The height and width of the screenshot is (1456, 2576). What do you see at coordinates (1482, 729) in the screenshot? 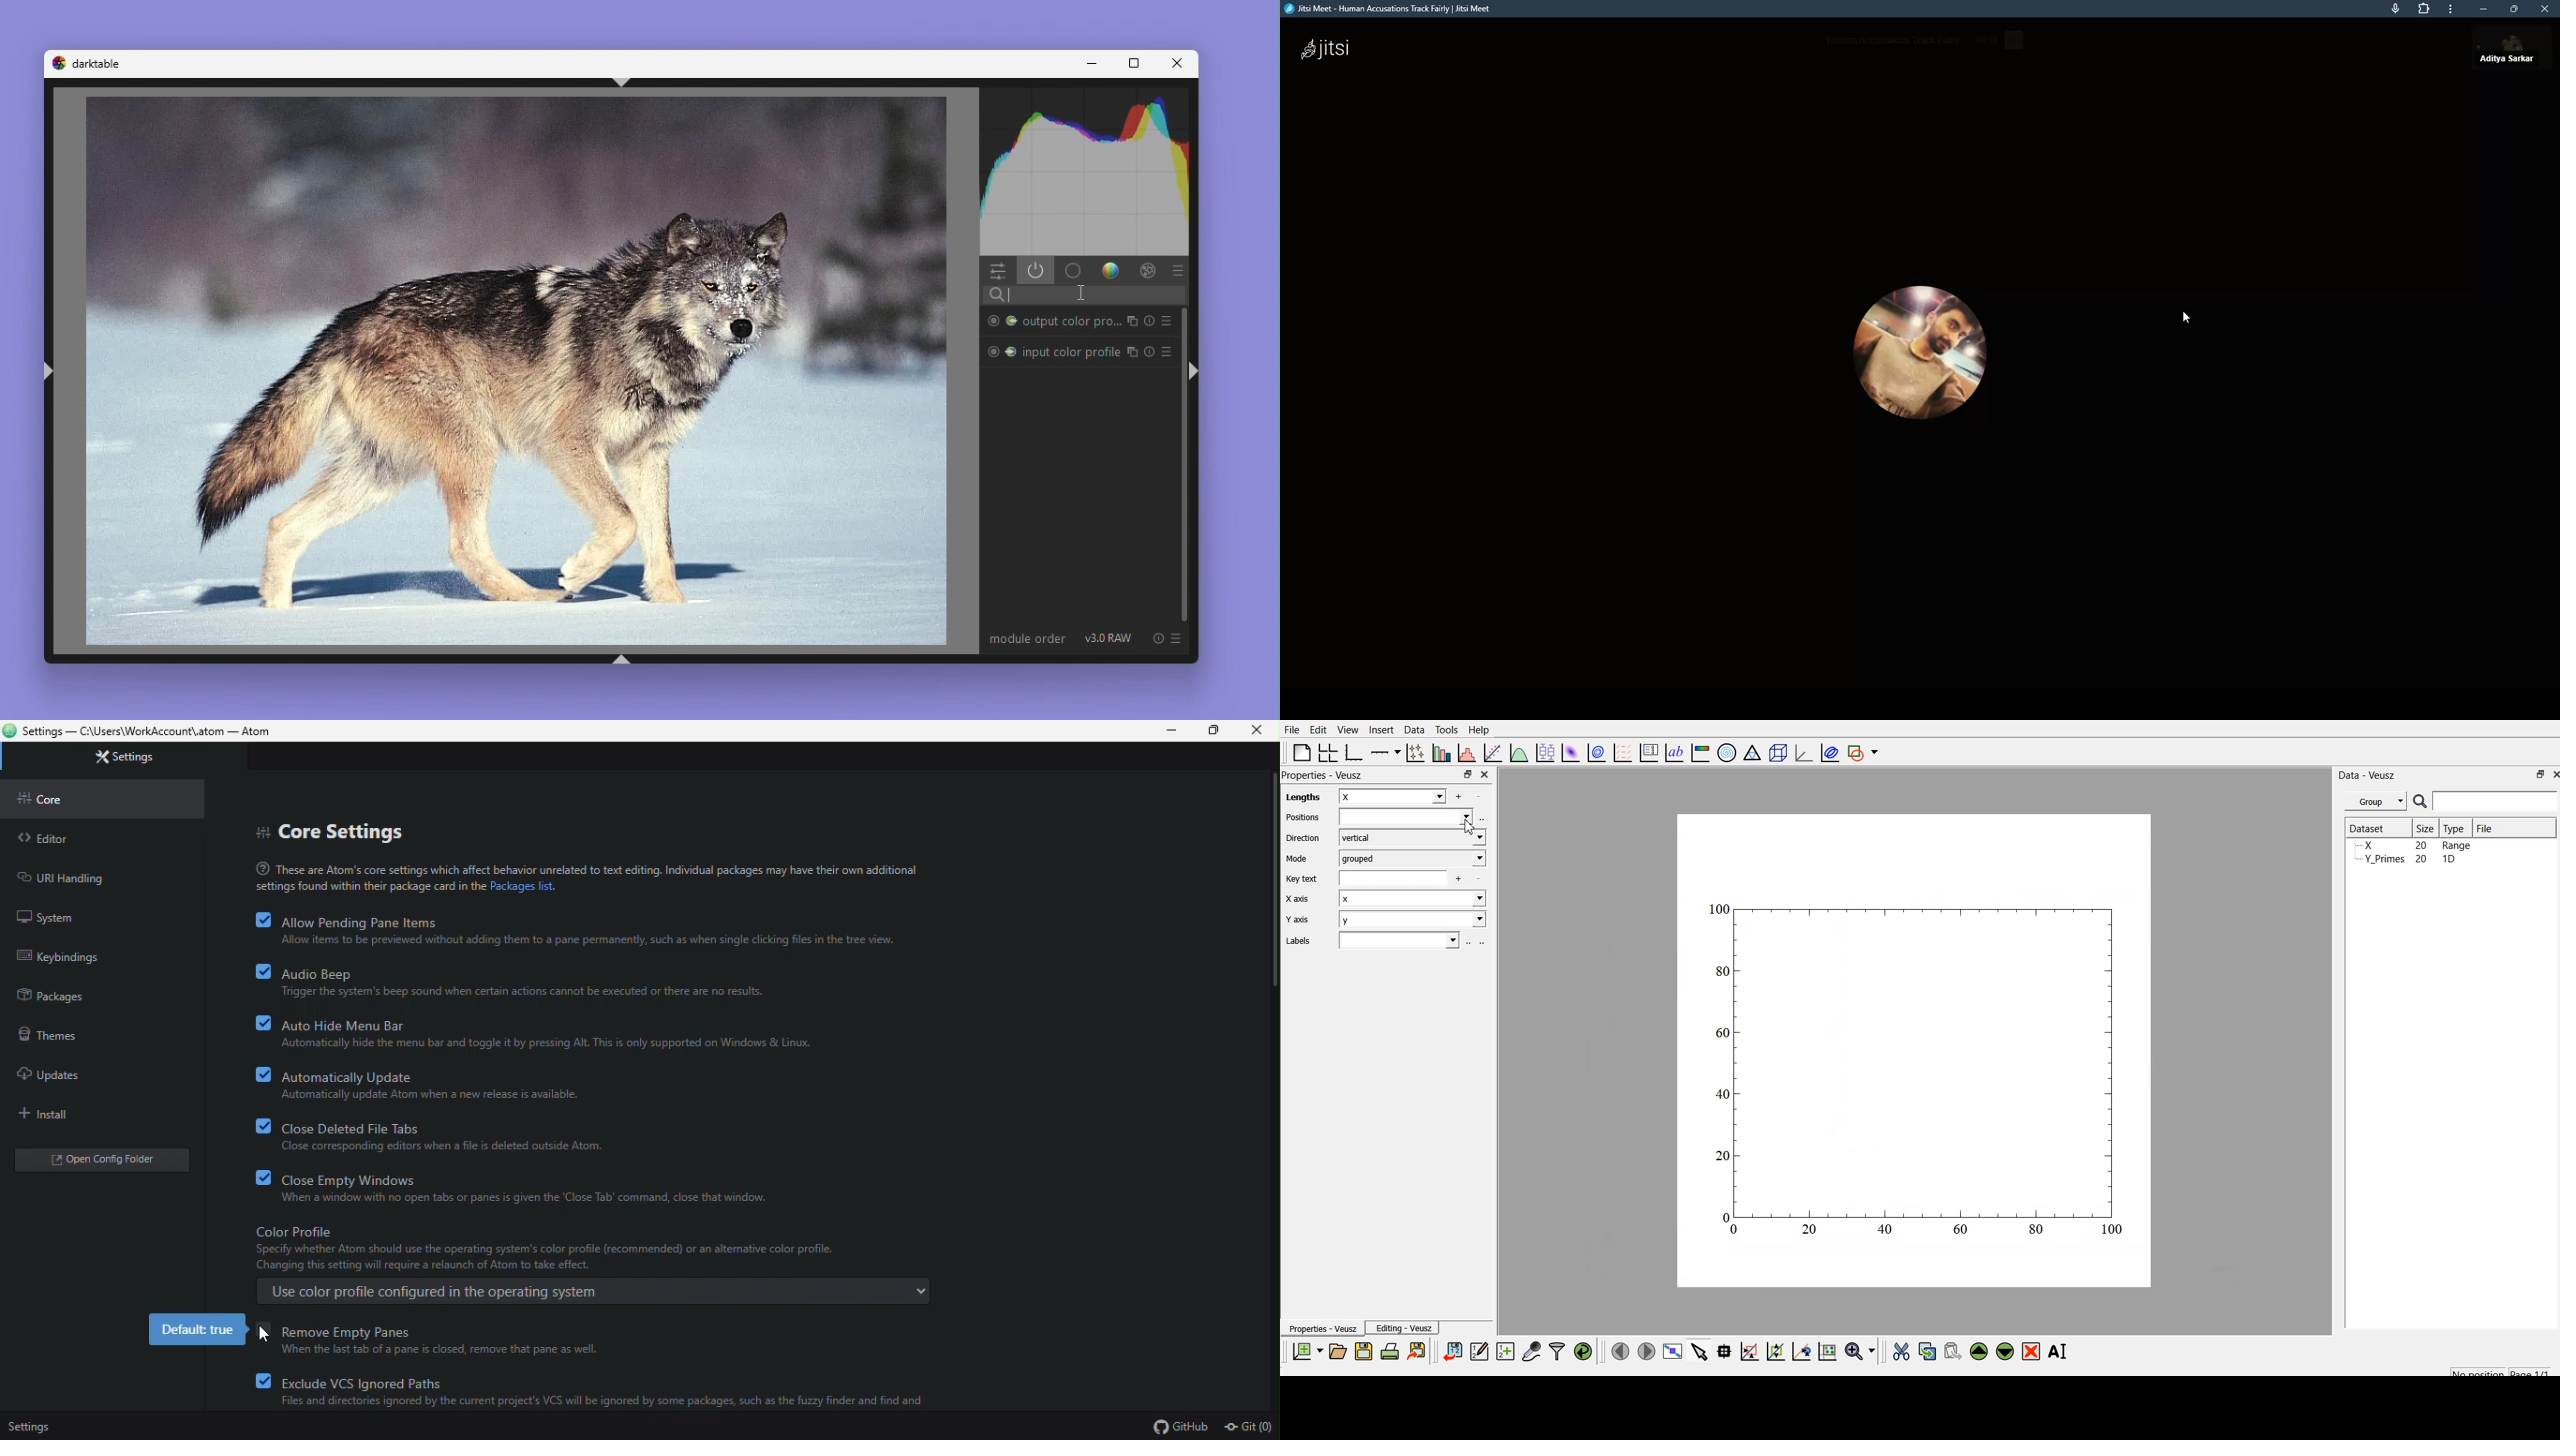
I see `Help` at bounding box center [1482, 729].